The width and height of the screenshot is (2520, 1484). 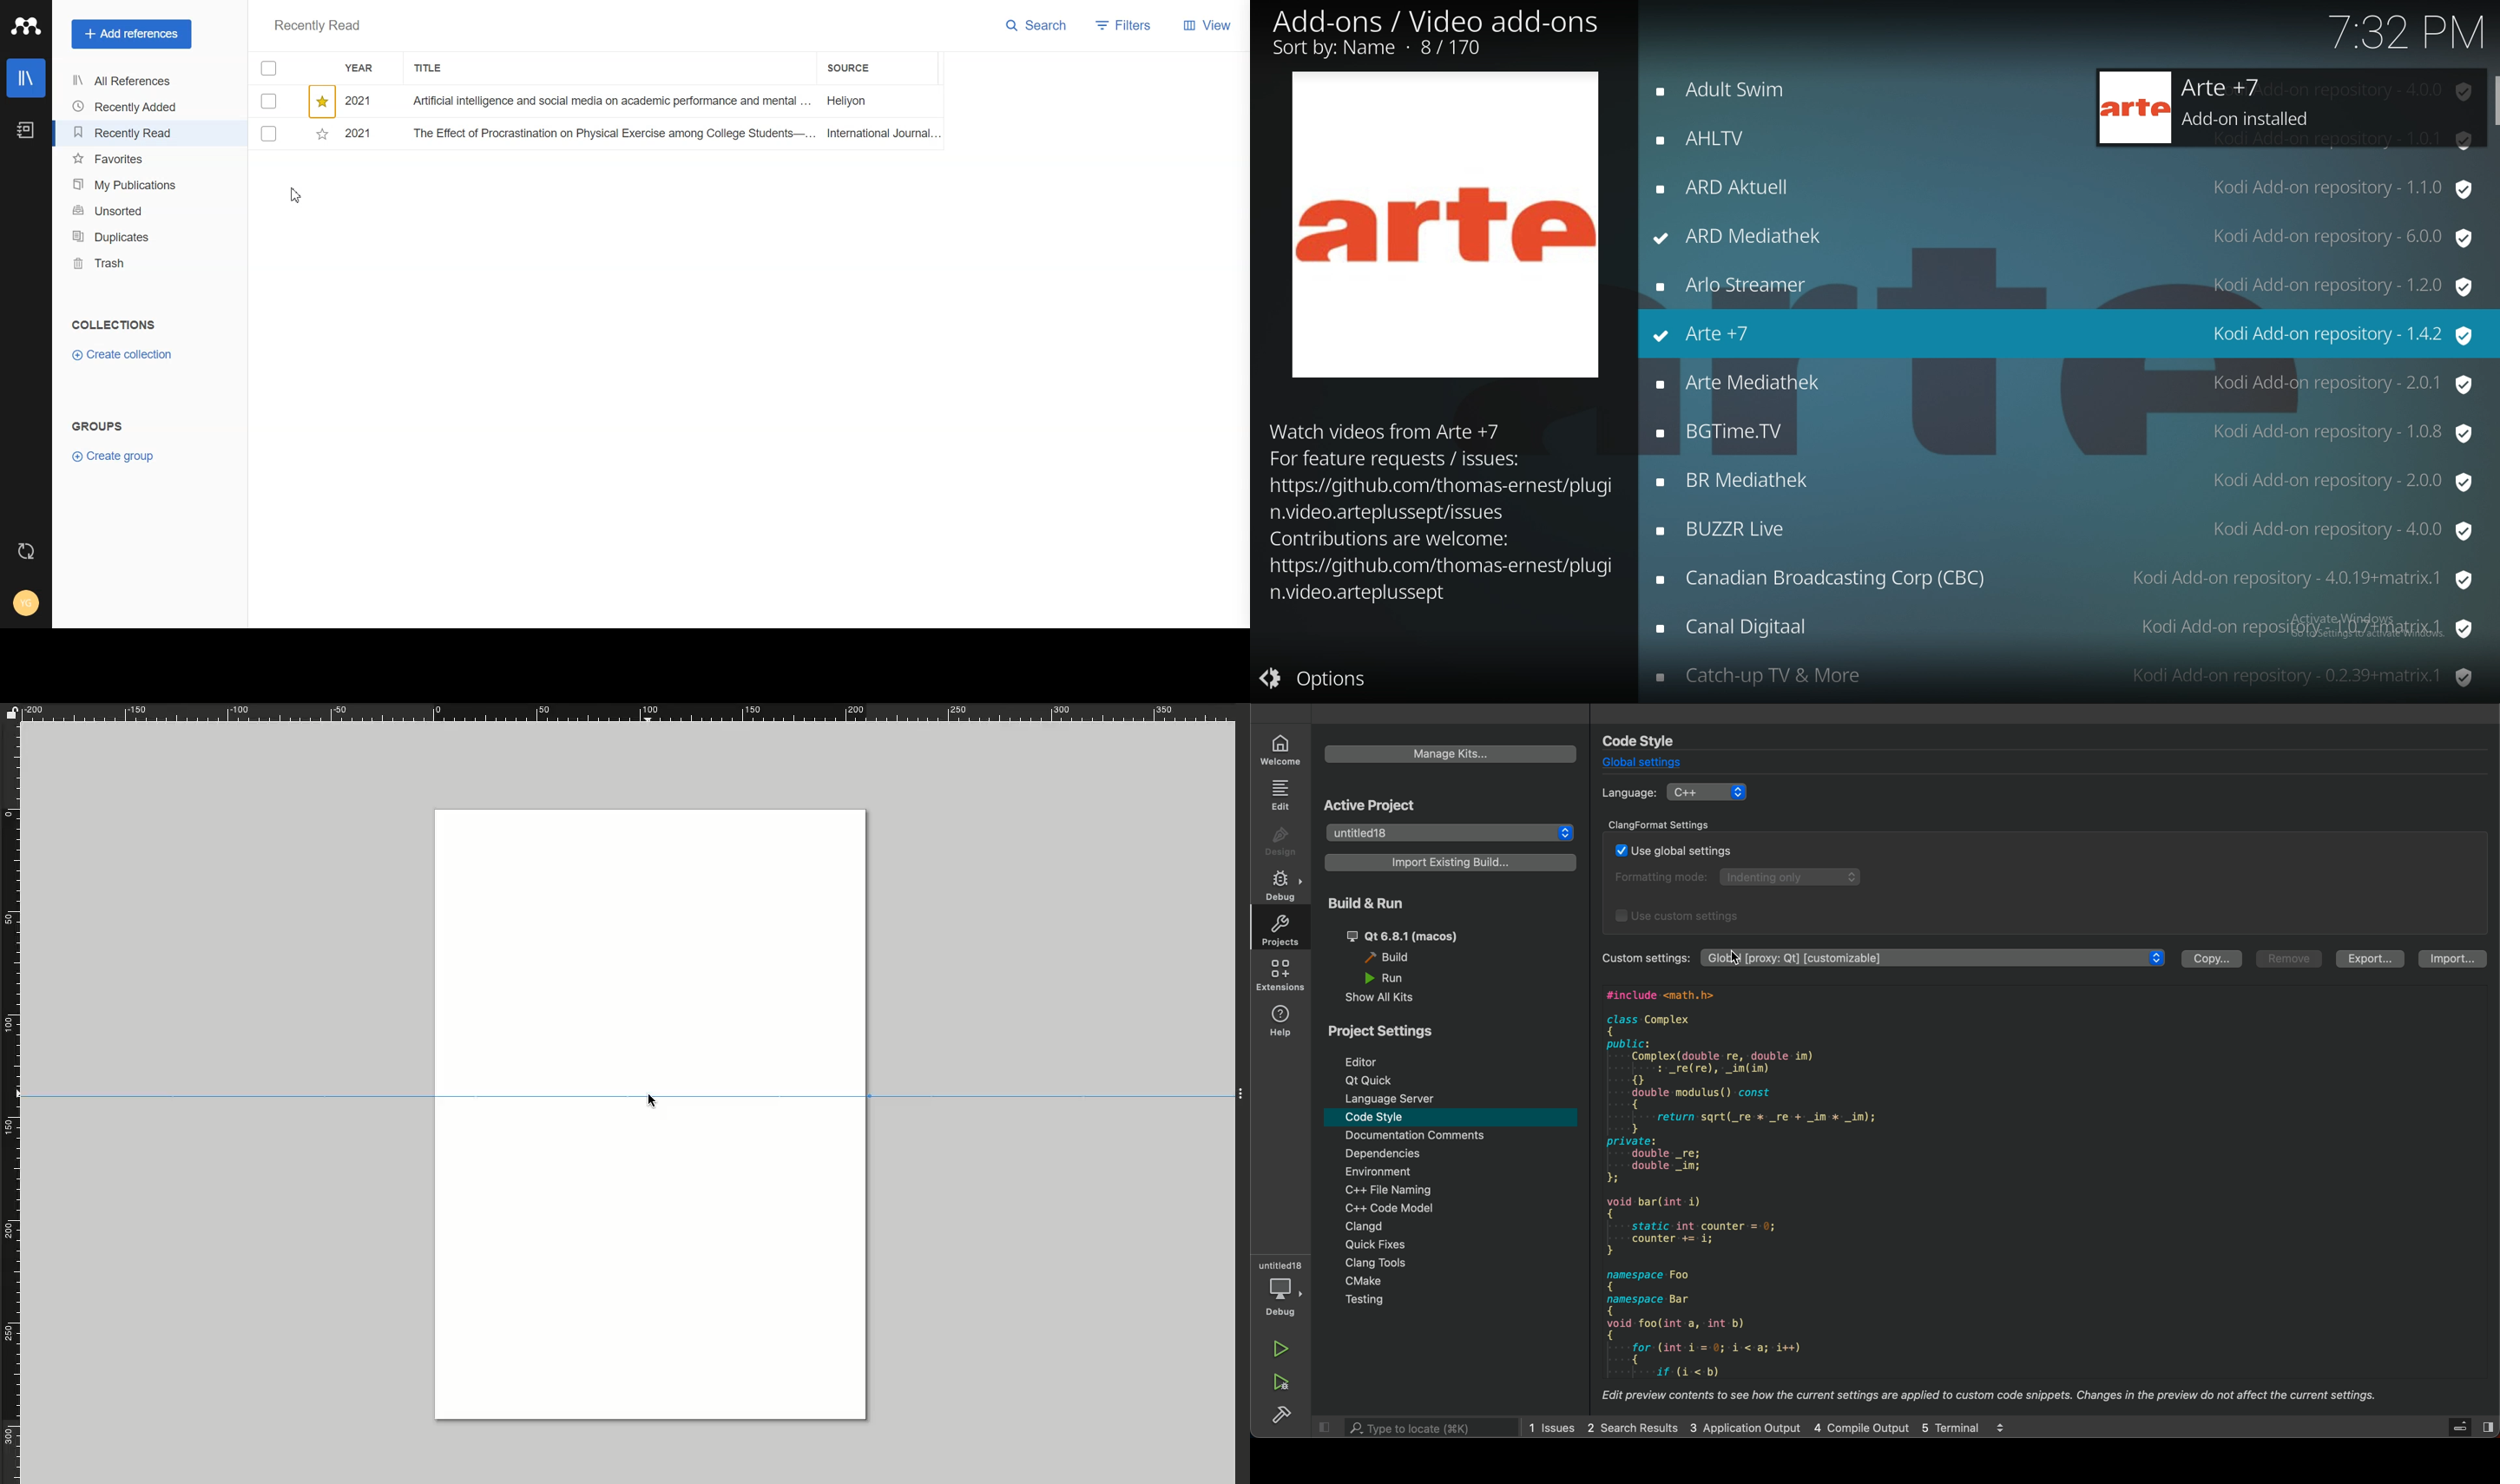 What do you see at coordinates (439, 68) in the screenshot?
I see `Title` at bounding box center [439, 68].